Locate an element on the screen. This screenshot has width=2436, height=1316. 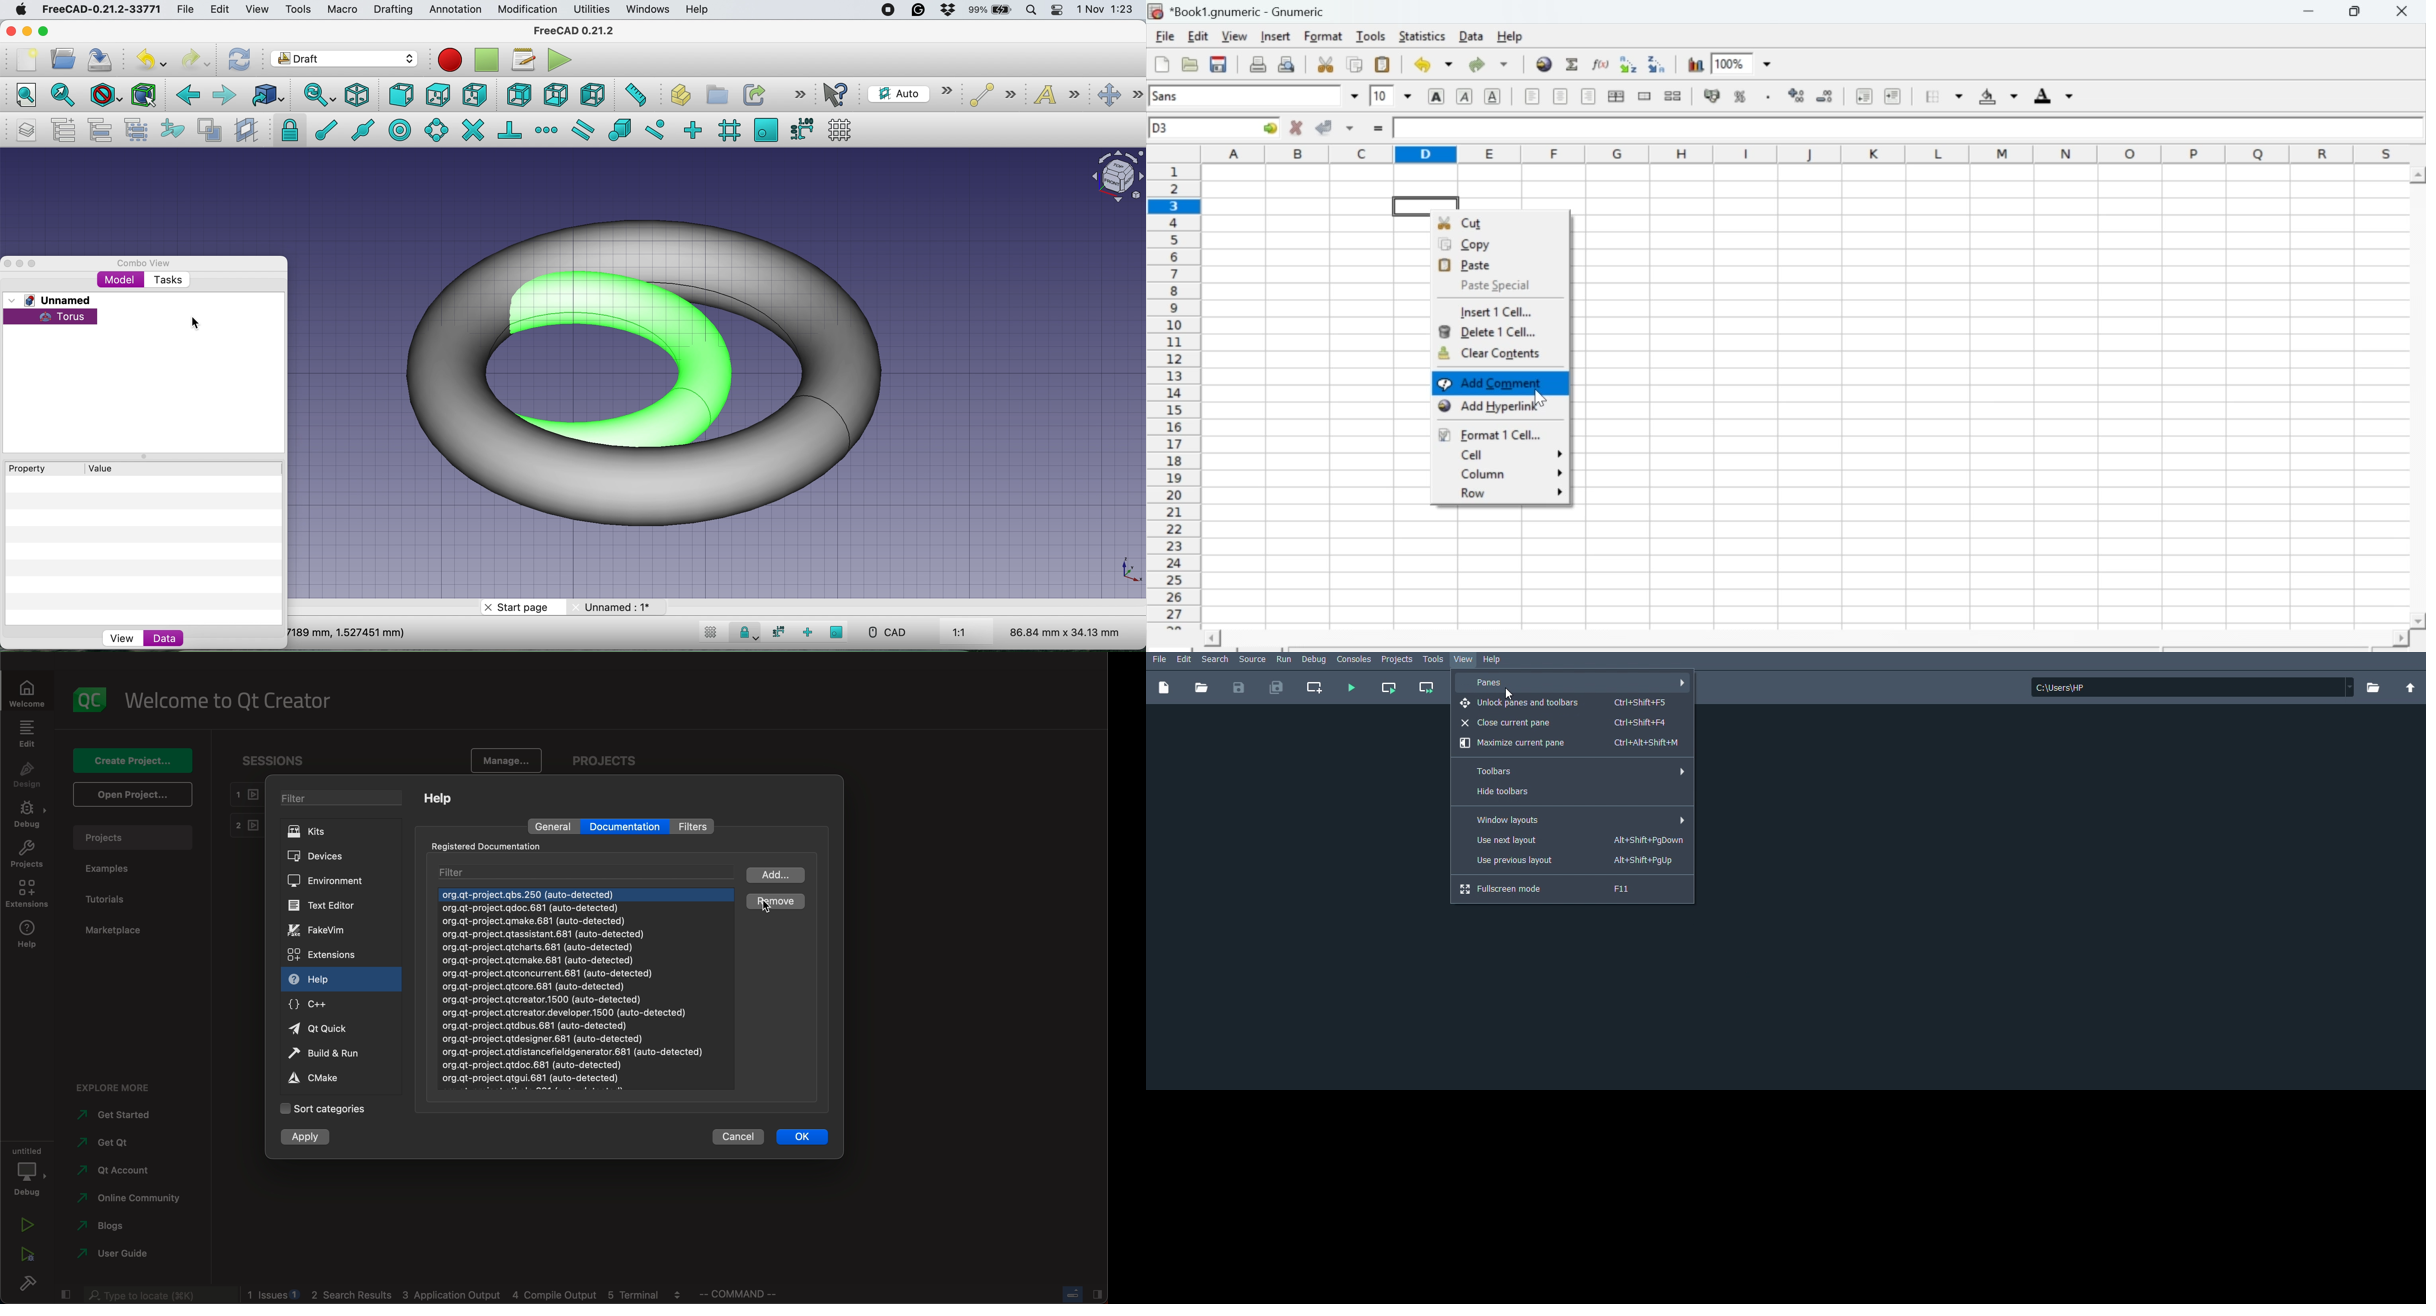
tools is located at coordinates (296, 8).